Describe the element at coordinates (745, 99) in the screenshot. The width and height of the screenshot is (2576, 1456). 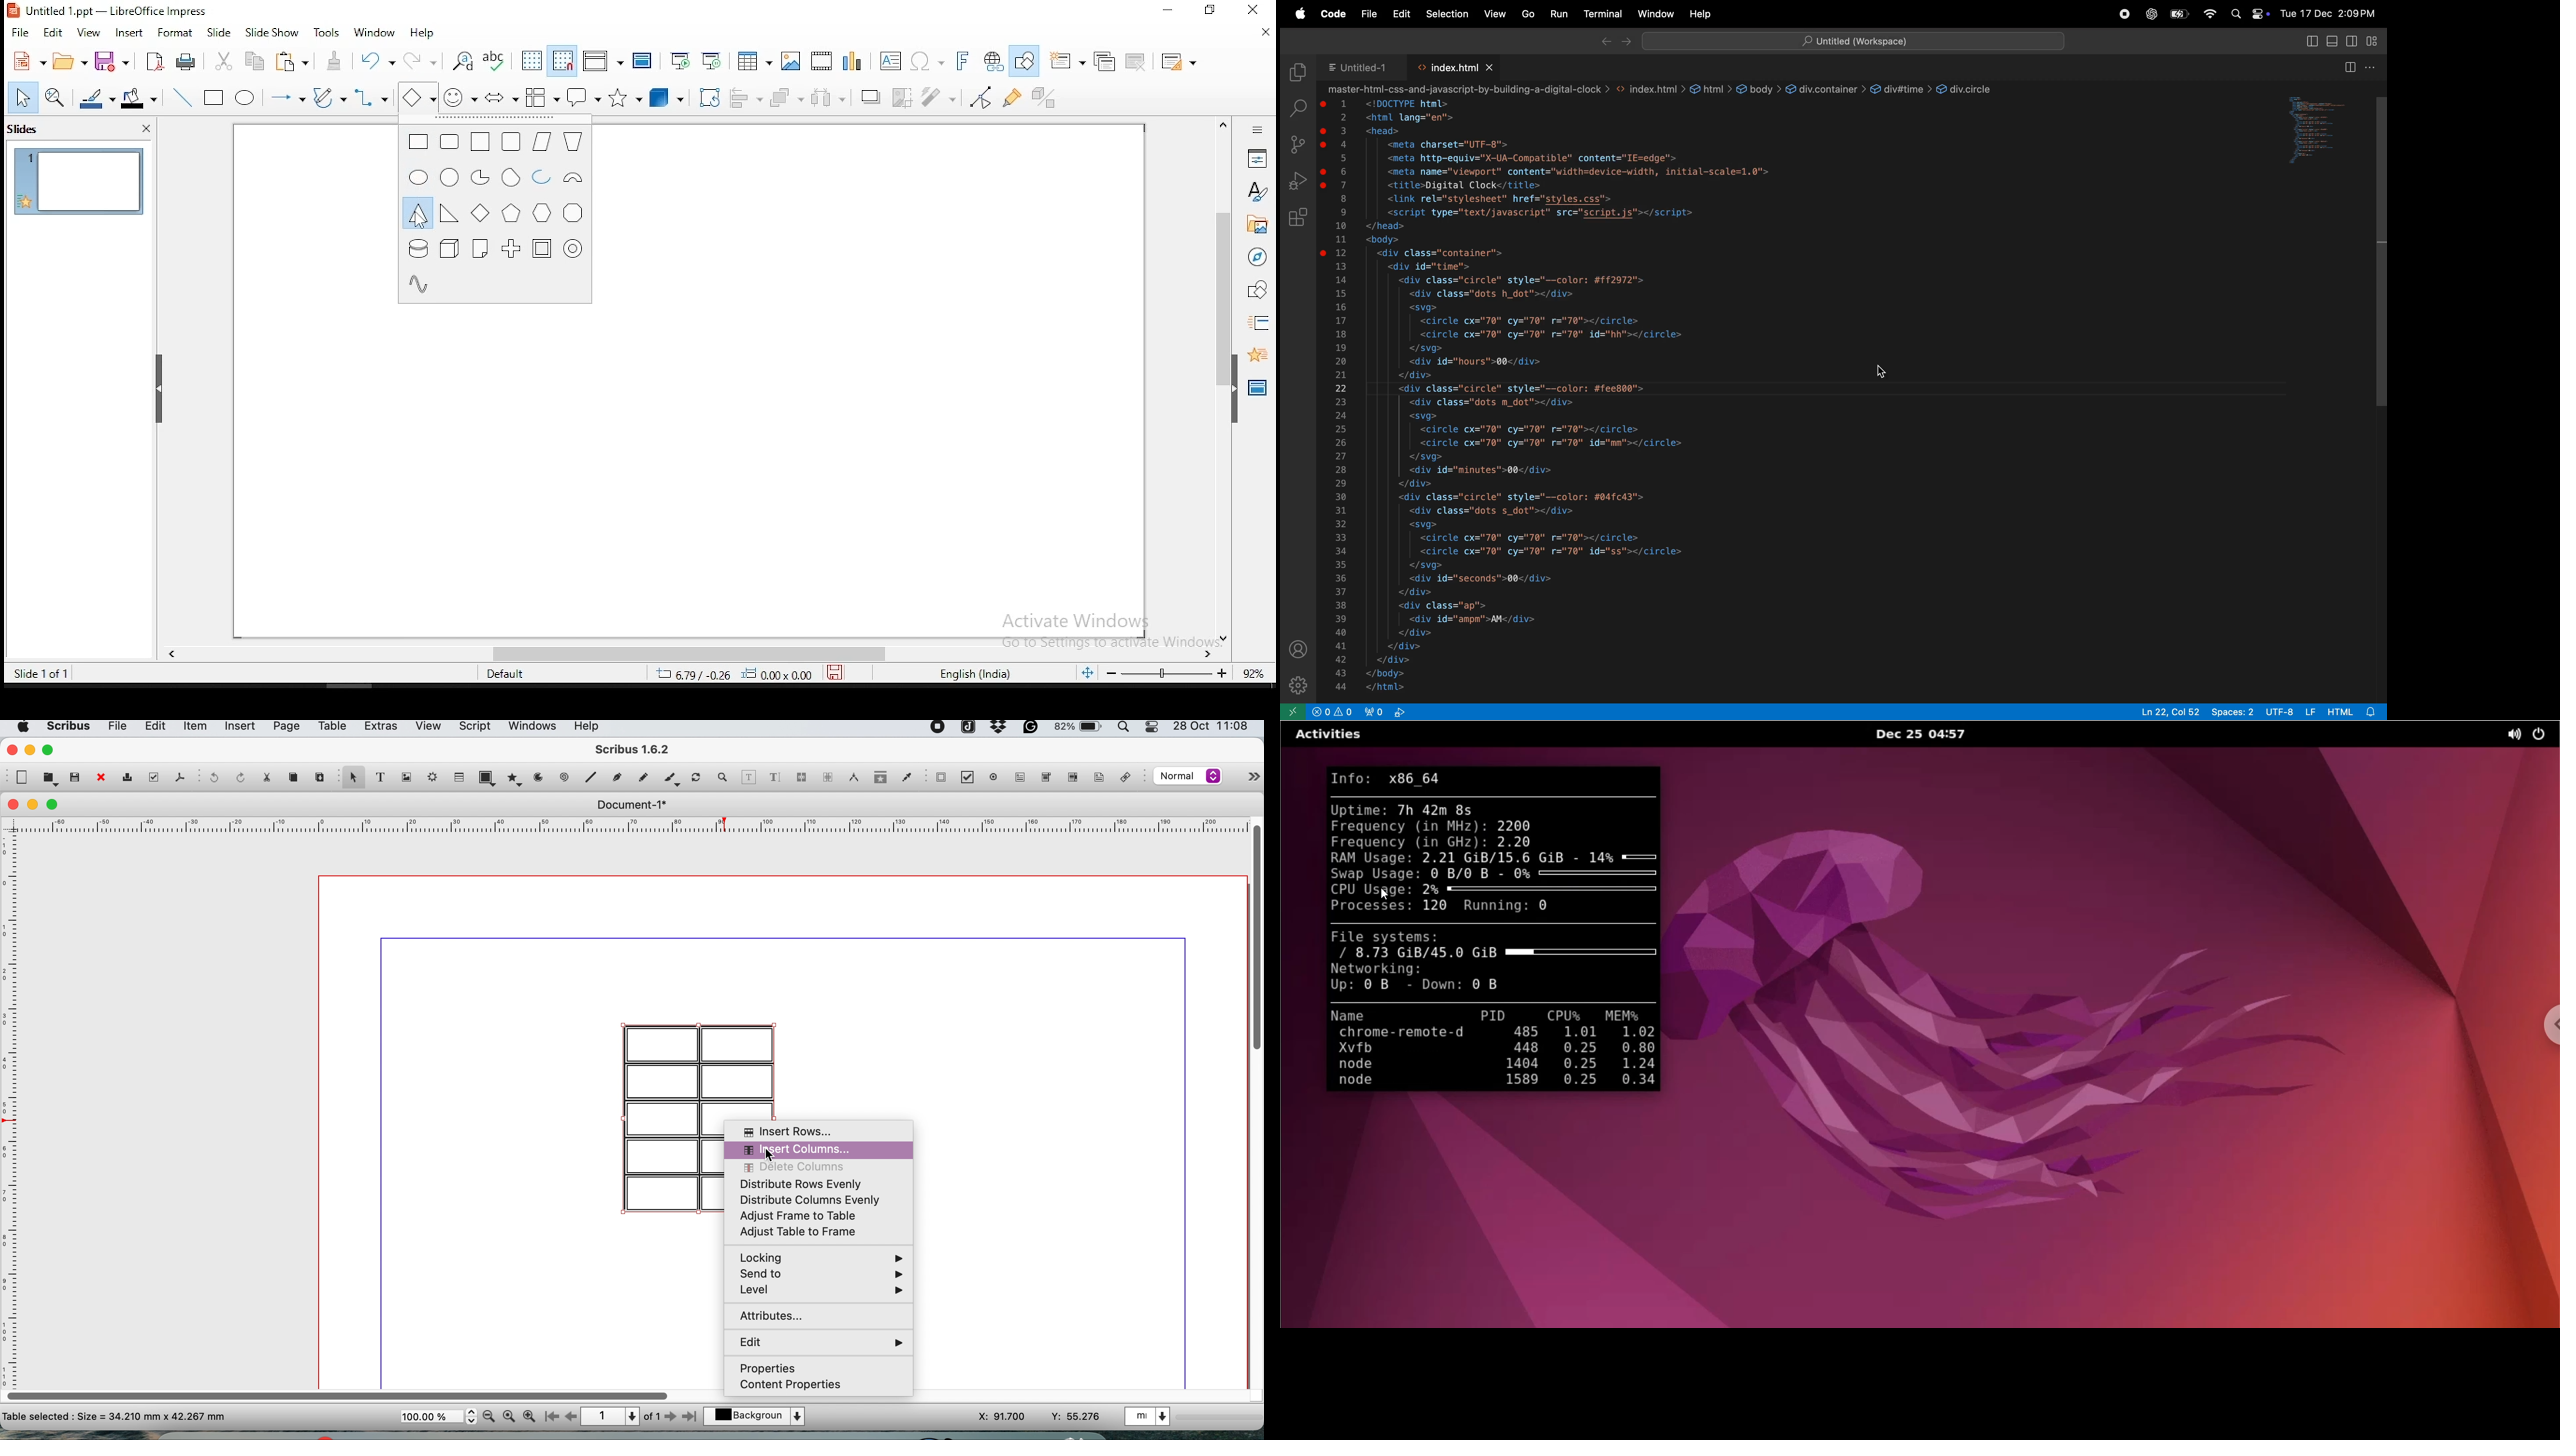
I see `align objects` at that location.